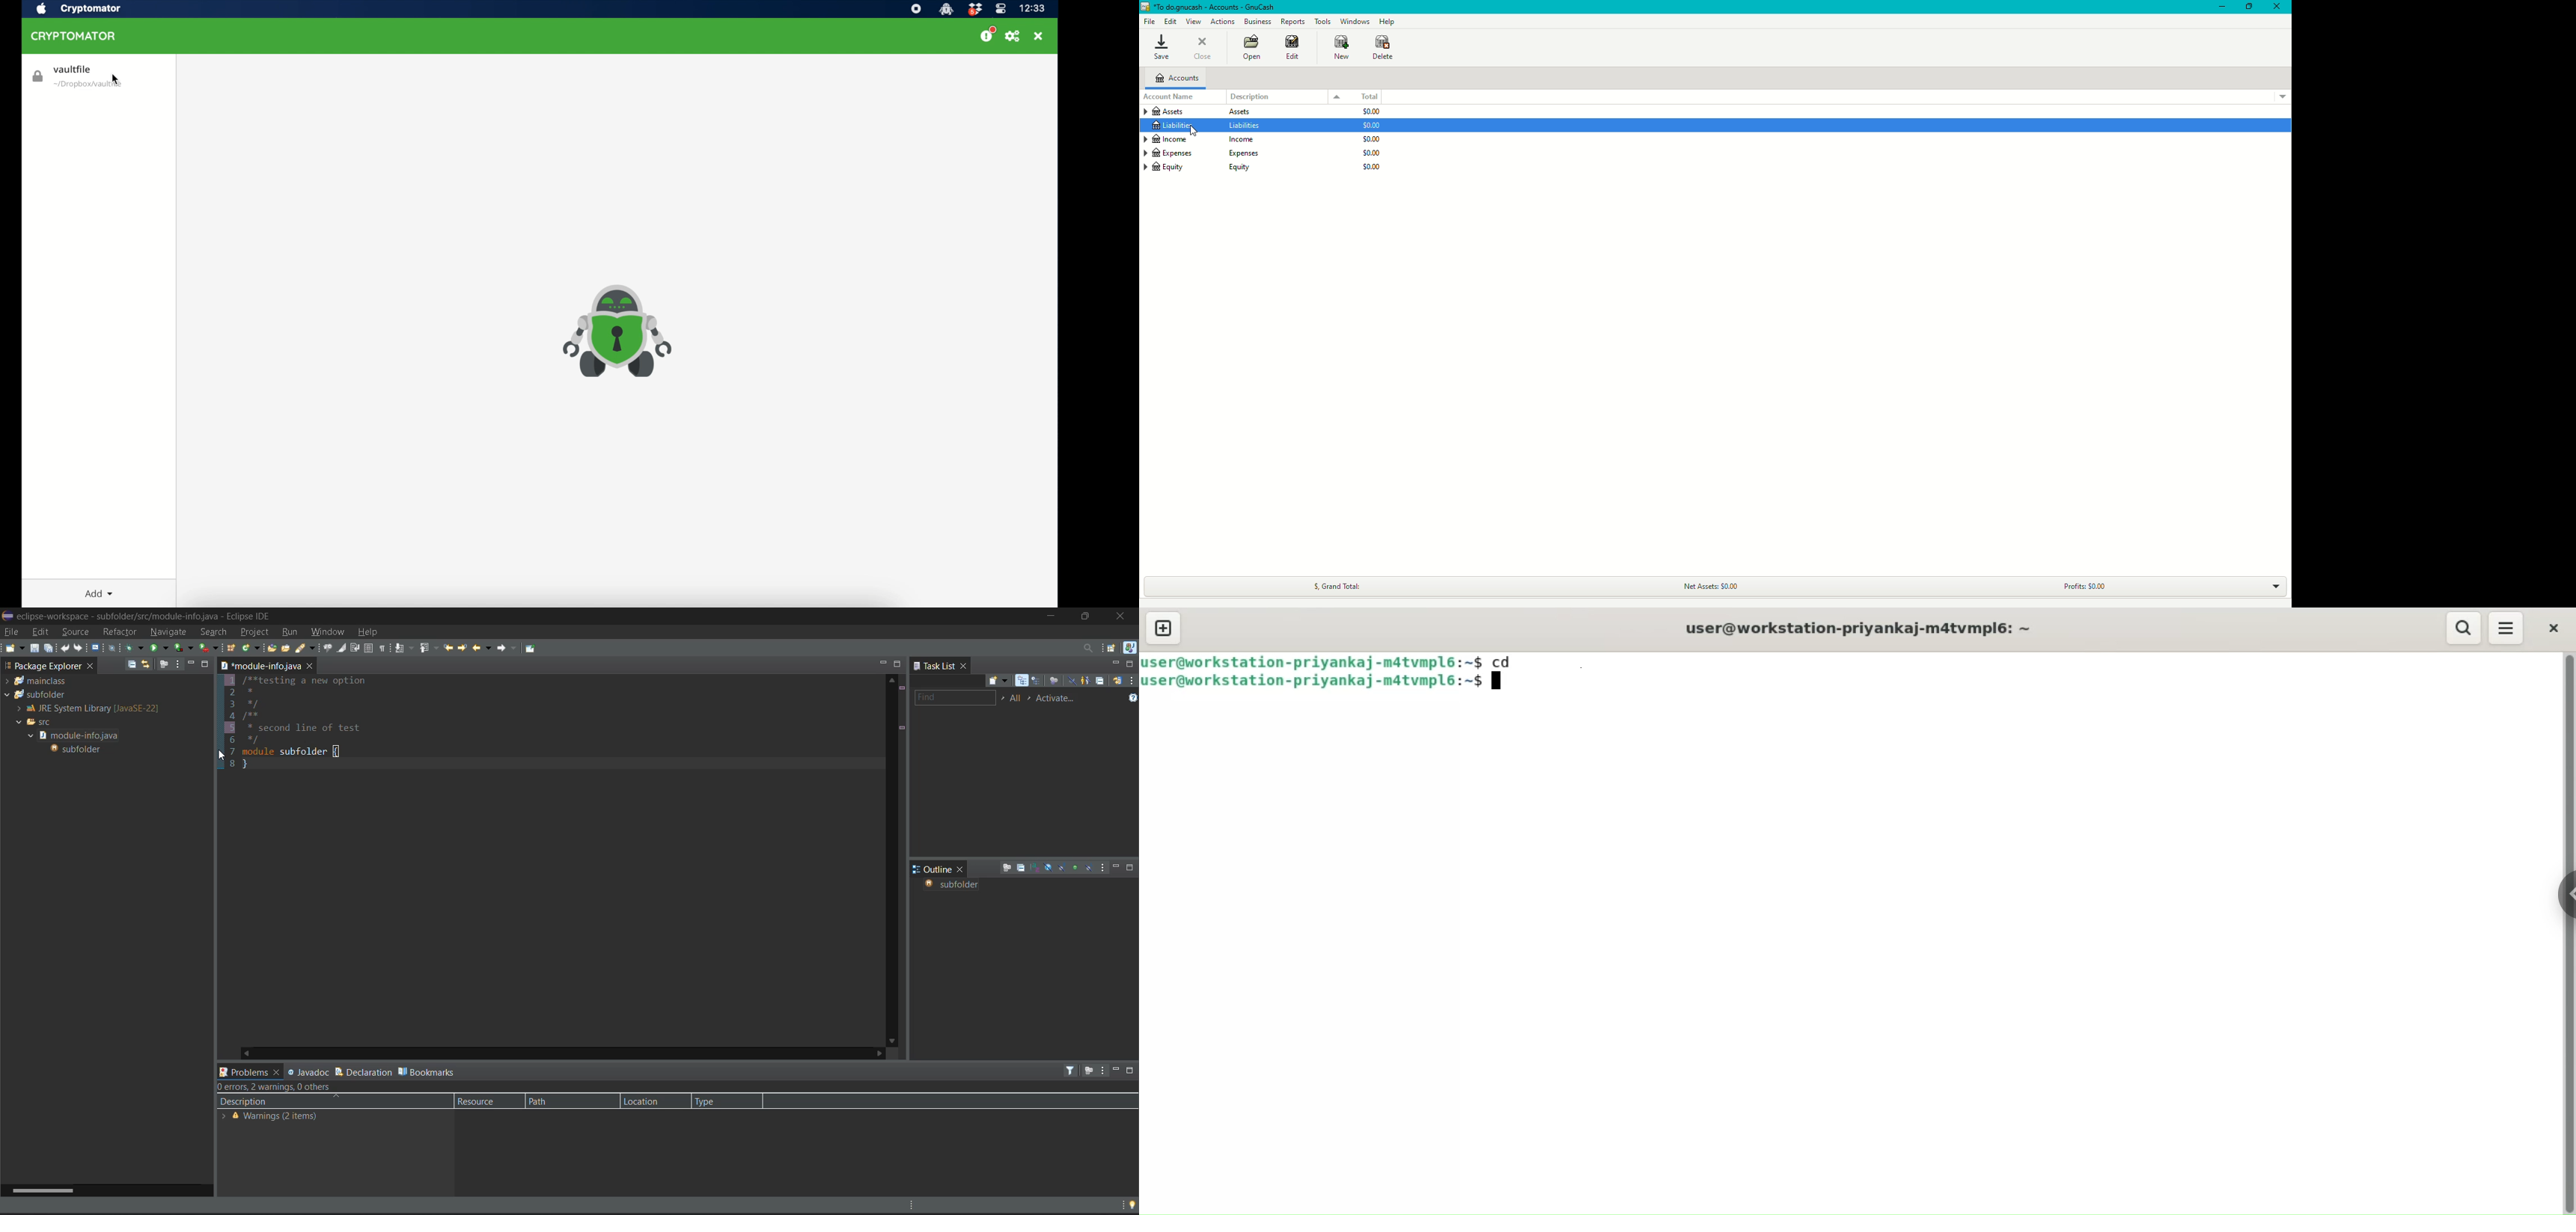 The image size is (2576, 1232). Describe the element at coordinates (78, 78) in the screenshot. I see `vaultfile` at that location.